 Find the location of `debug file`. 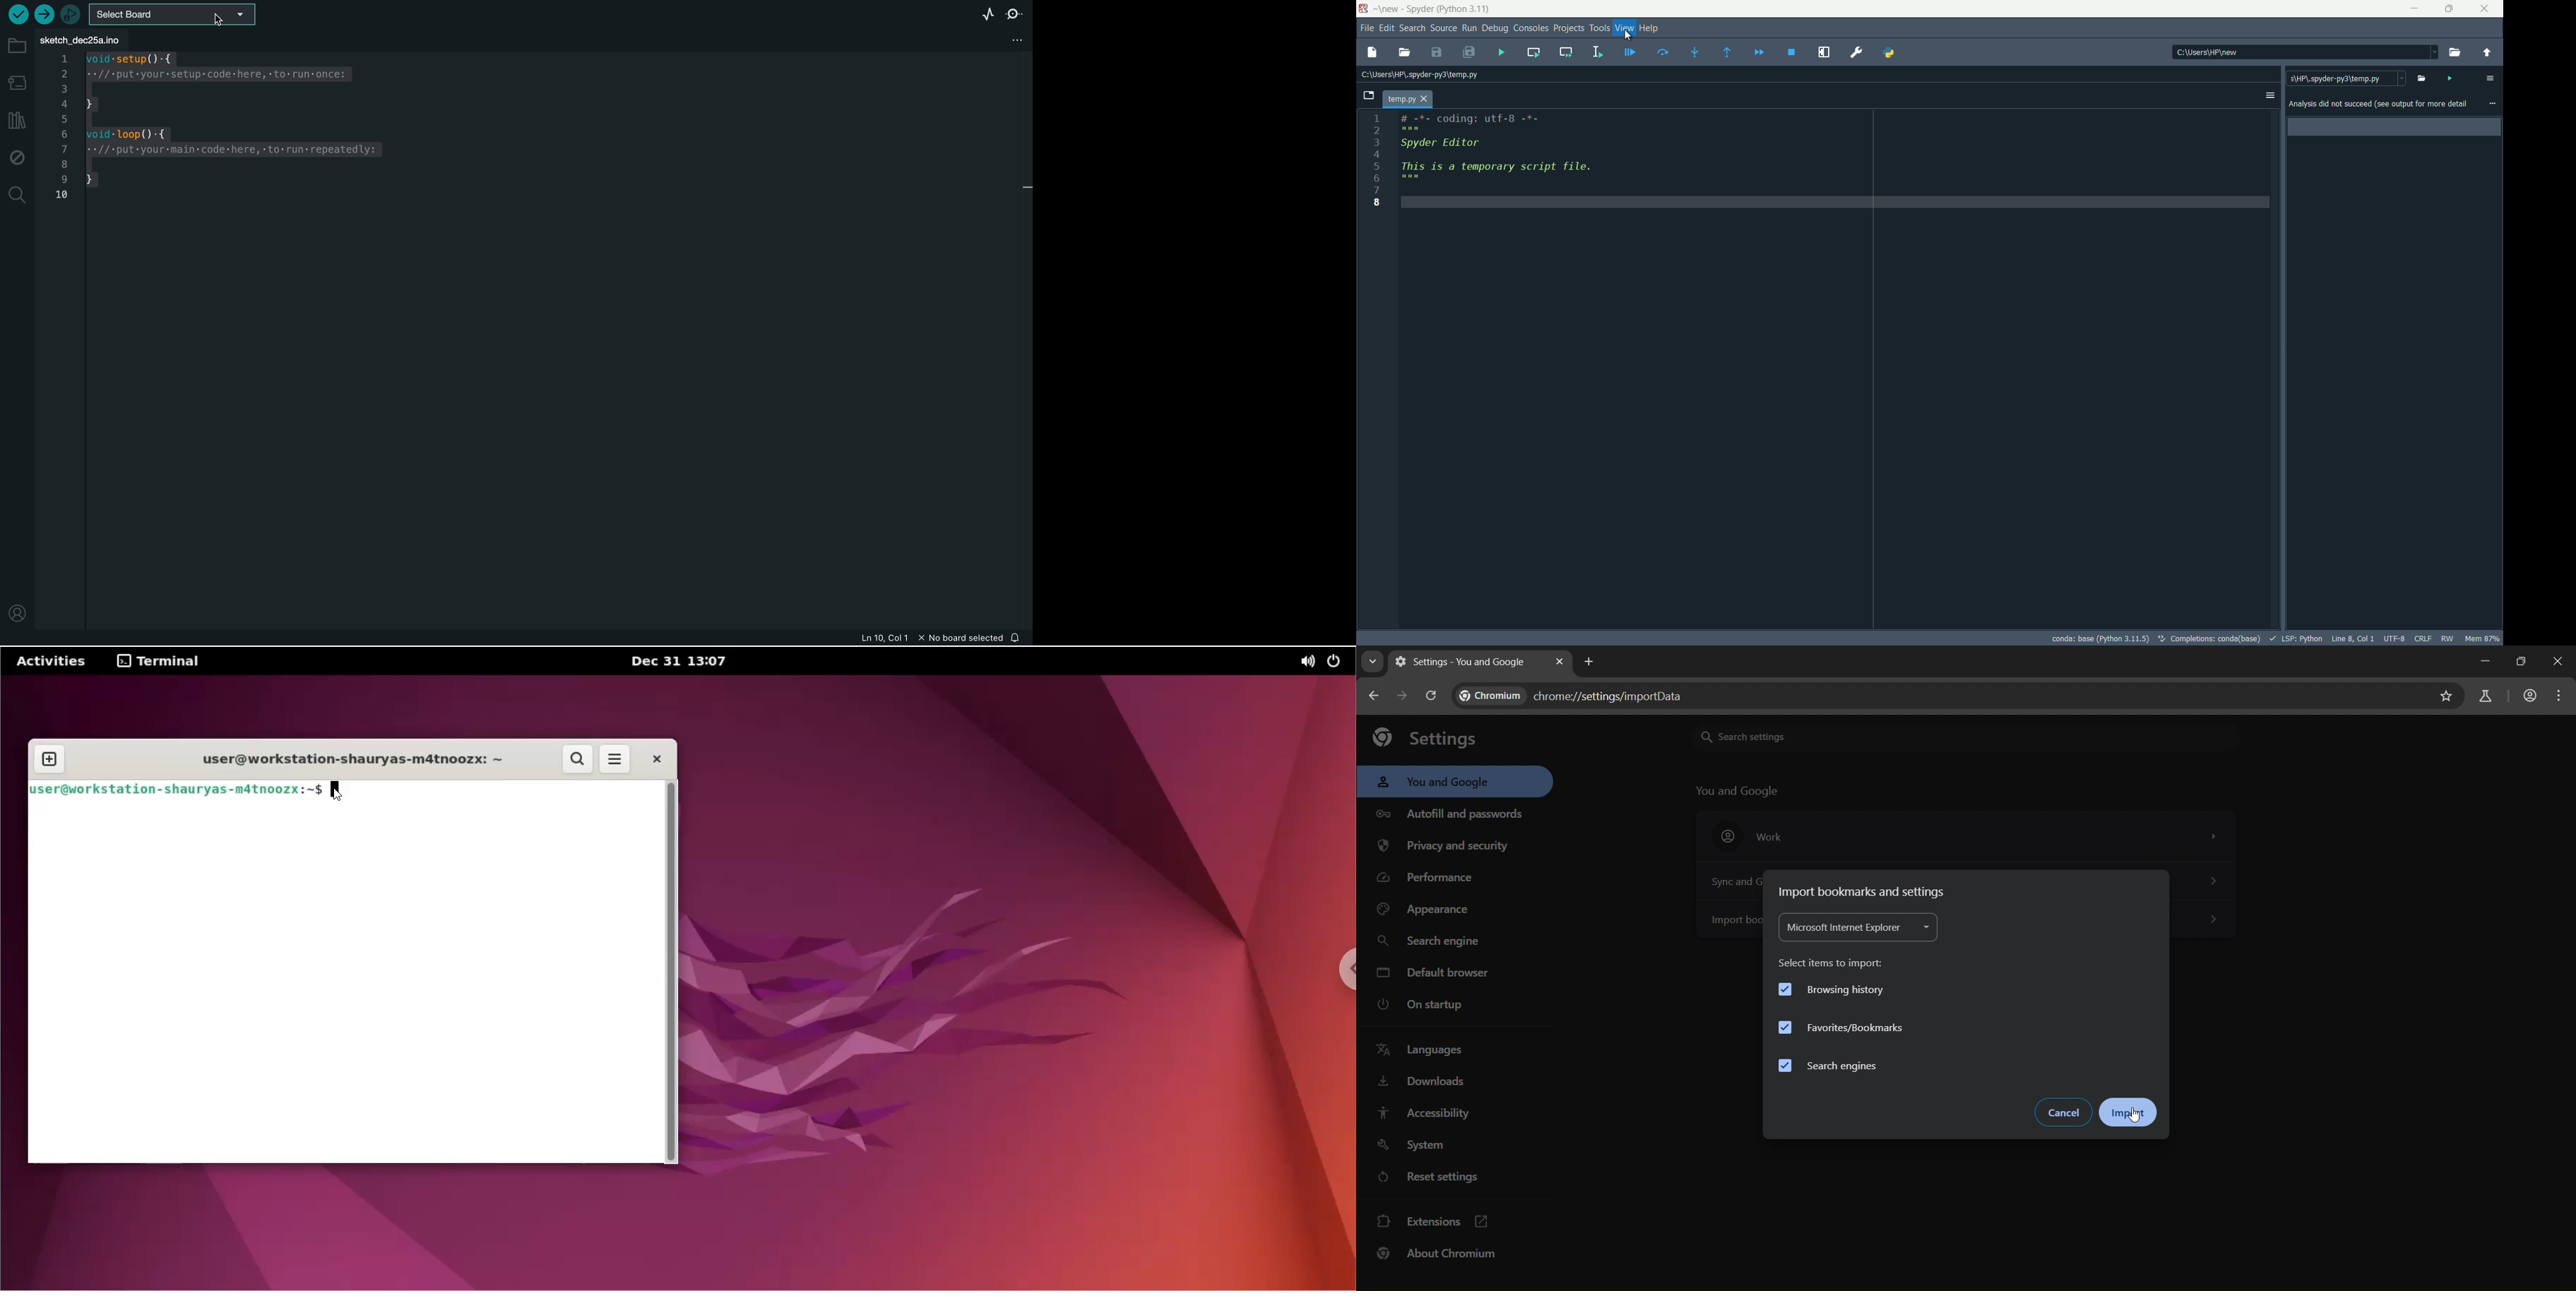

debug file is located at coordinates (1632, 51).